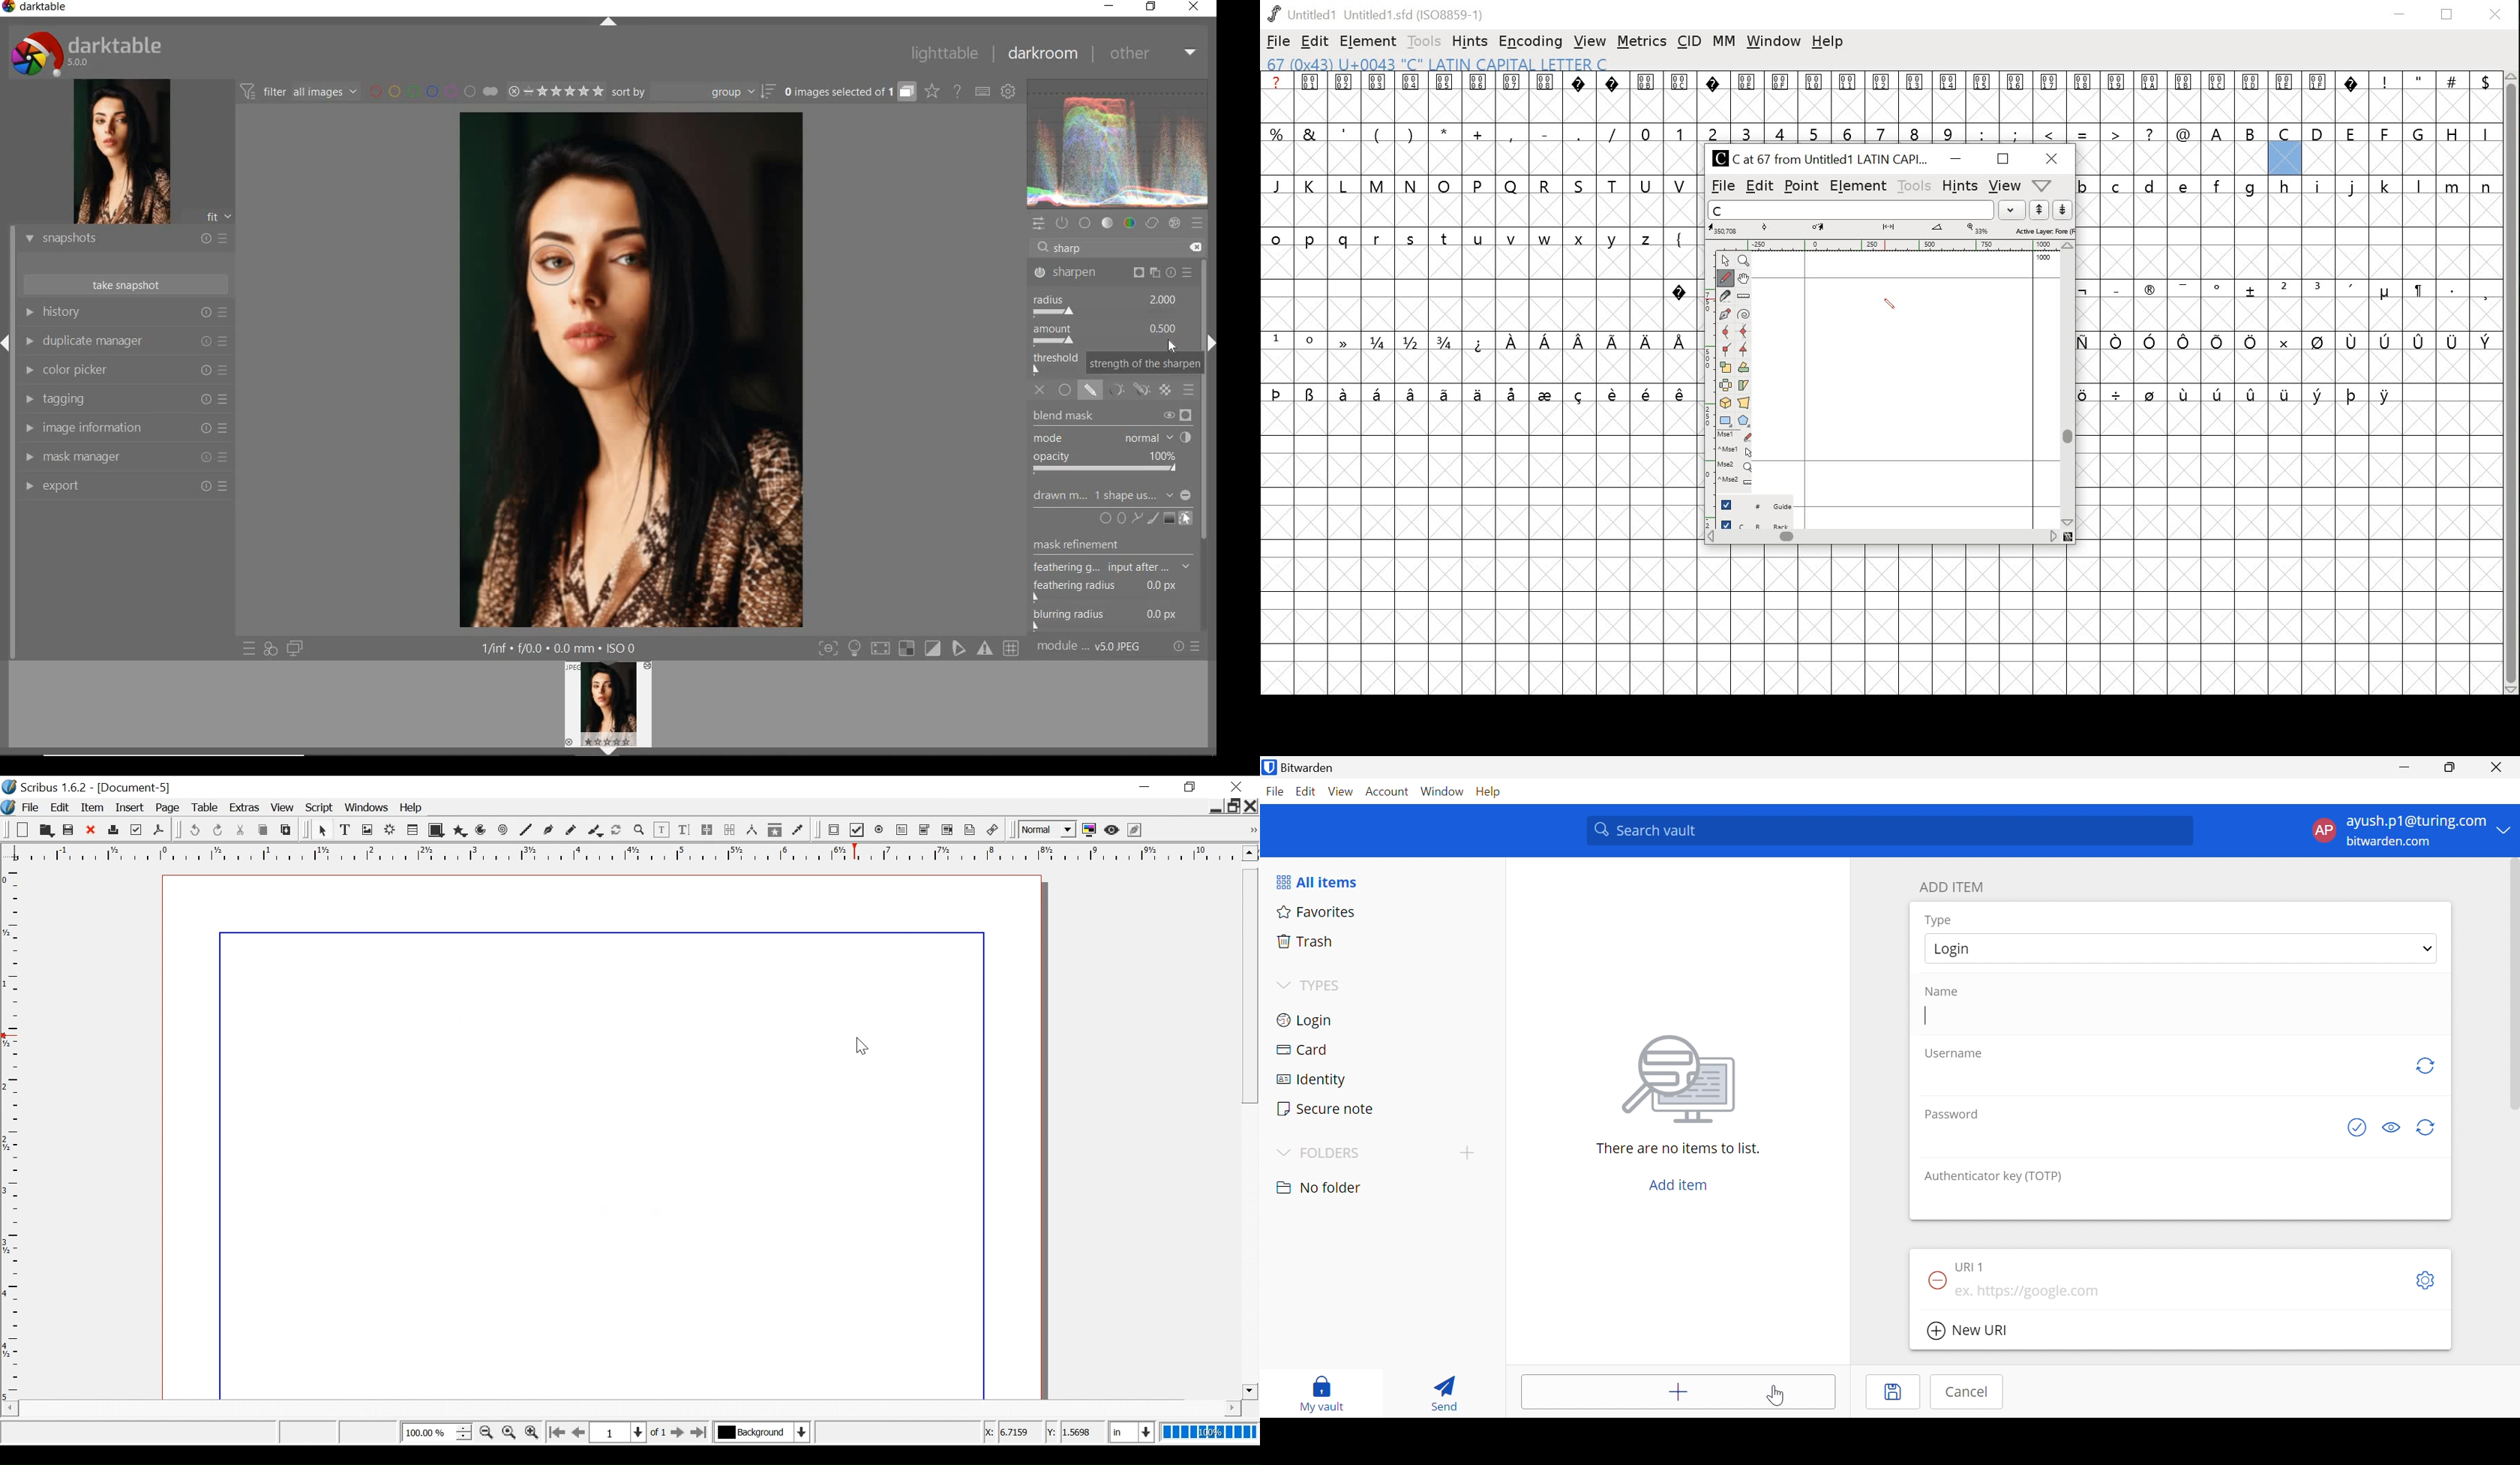 This screenshot has height=1484, width=2520. Describe the element at coordinates (1064, 390) in the screenshot. I see `uniformly` at that location.